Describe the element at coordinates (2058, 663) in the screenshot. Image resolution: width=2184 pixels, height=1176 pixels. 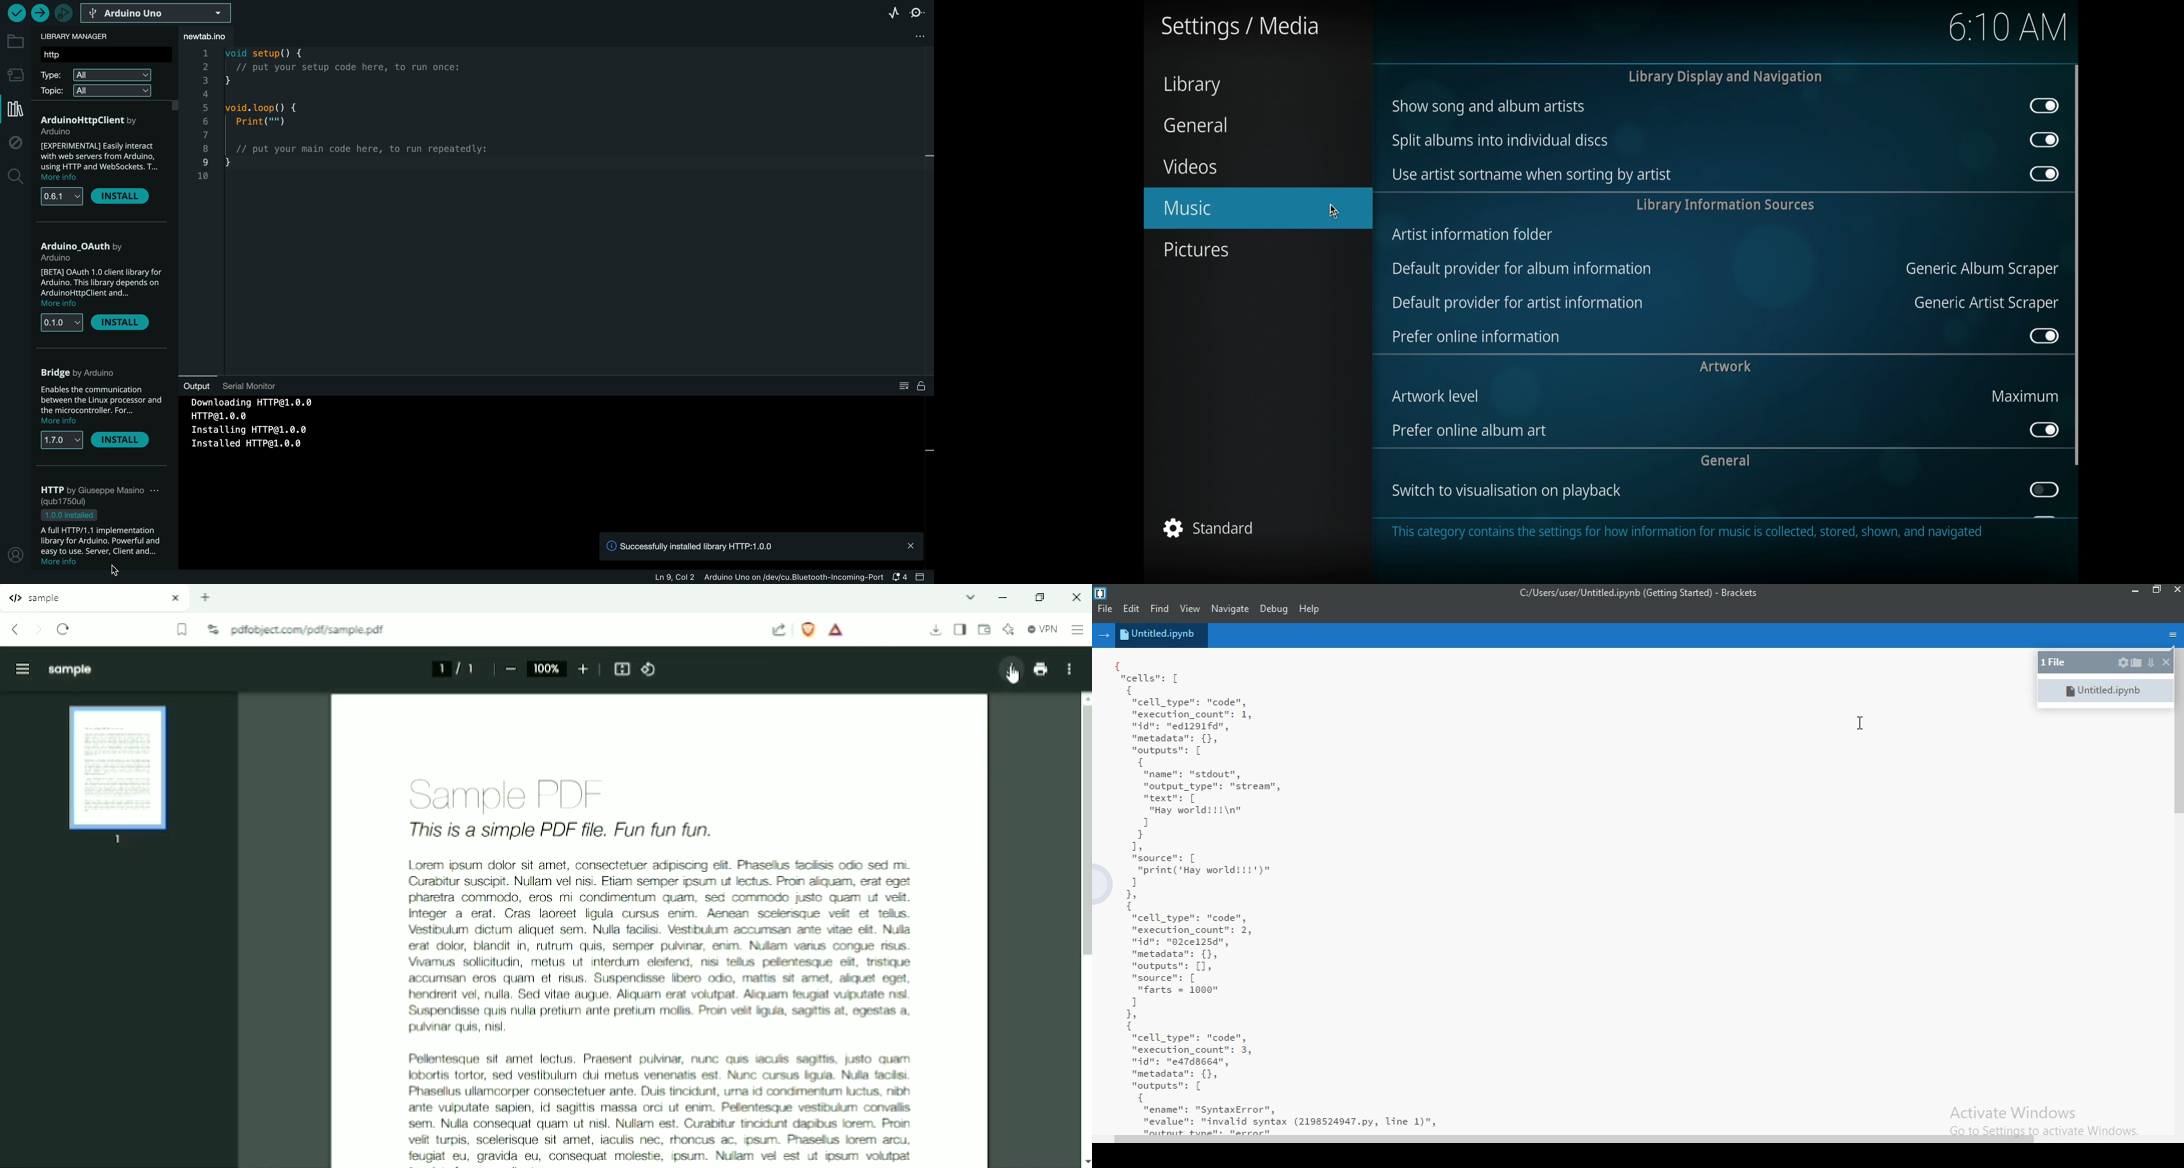
I see `1 files` at that location.